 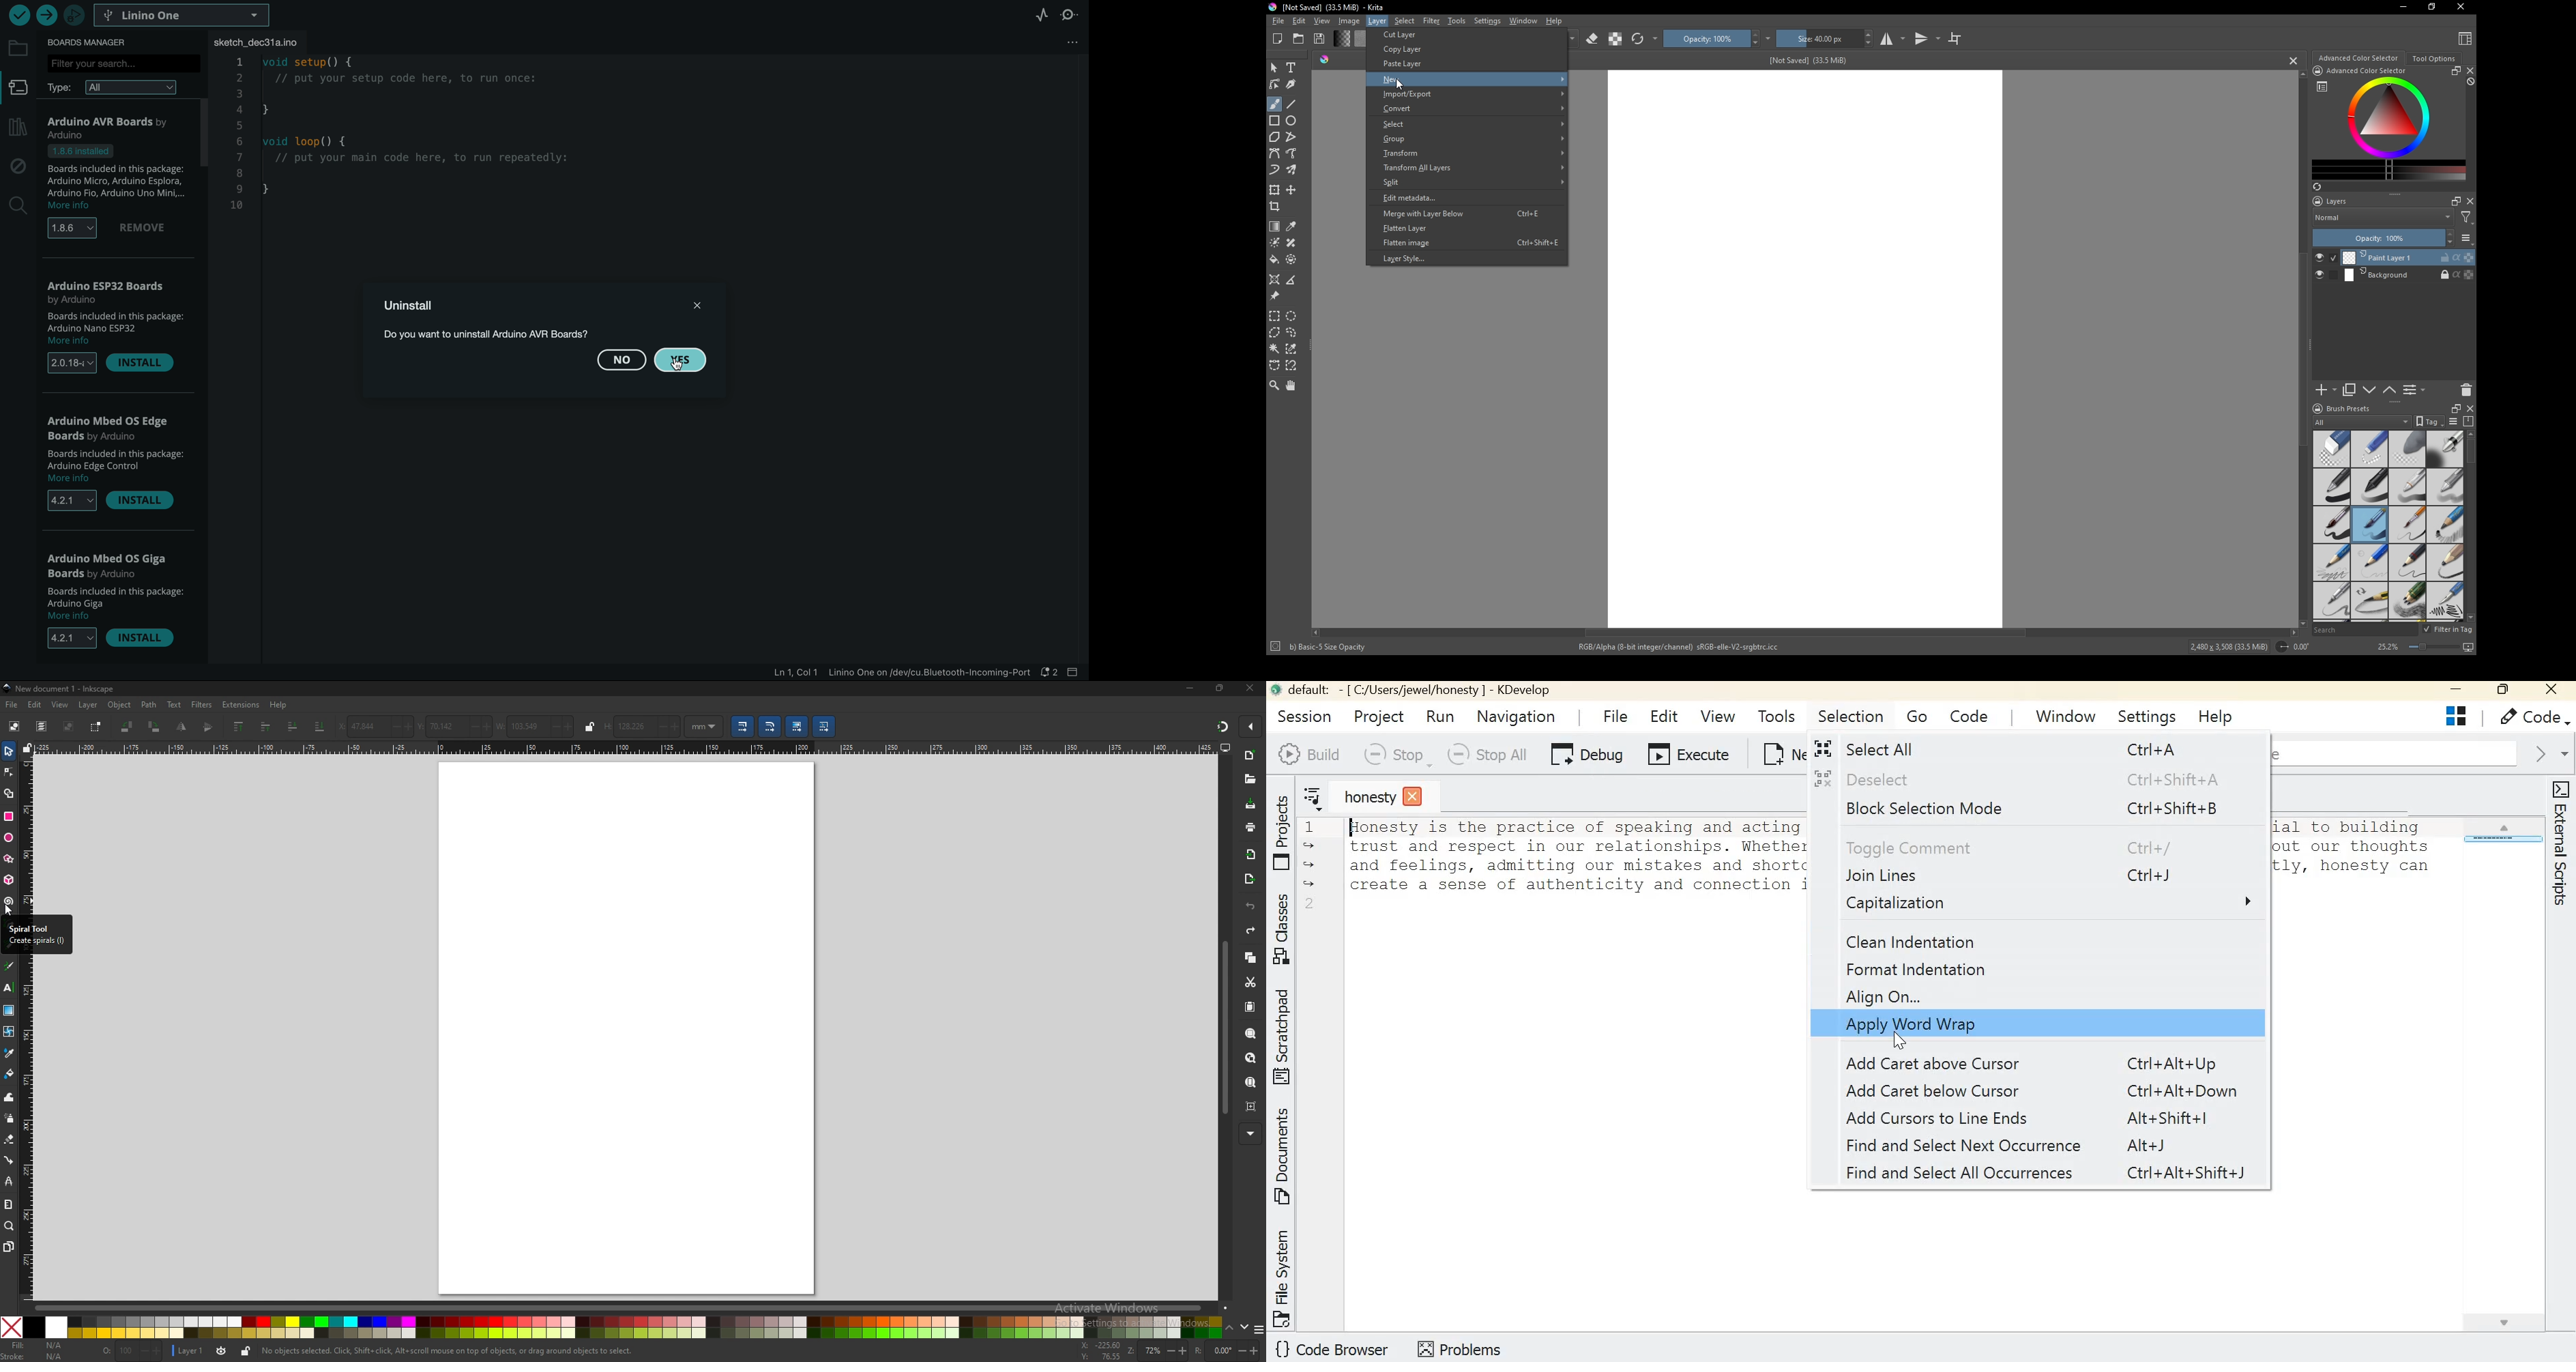 I want to click on mm, so click(x=705, y=725).